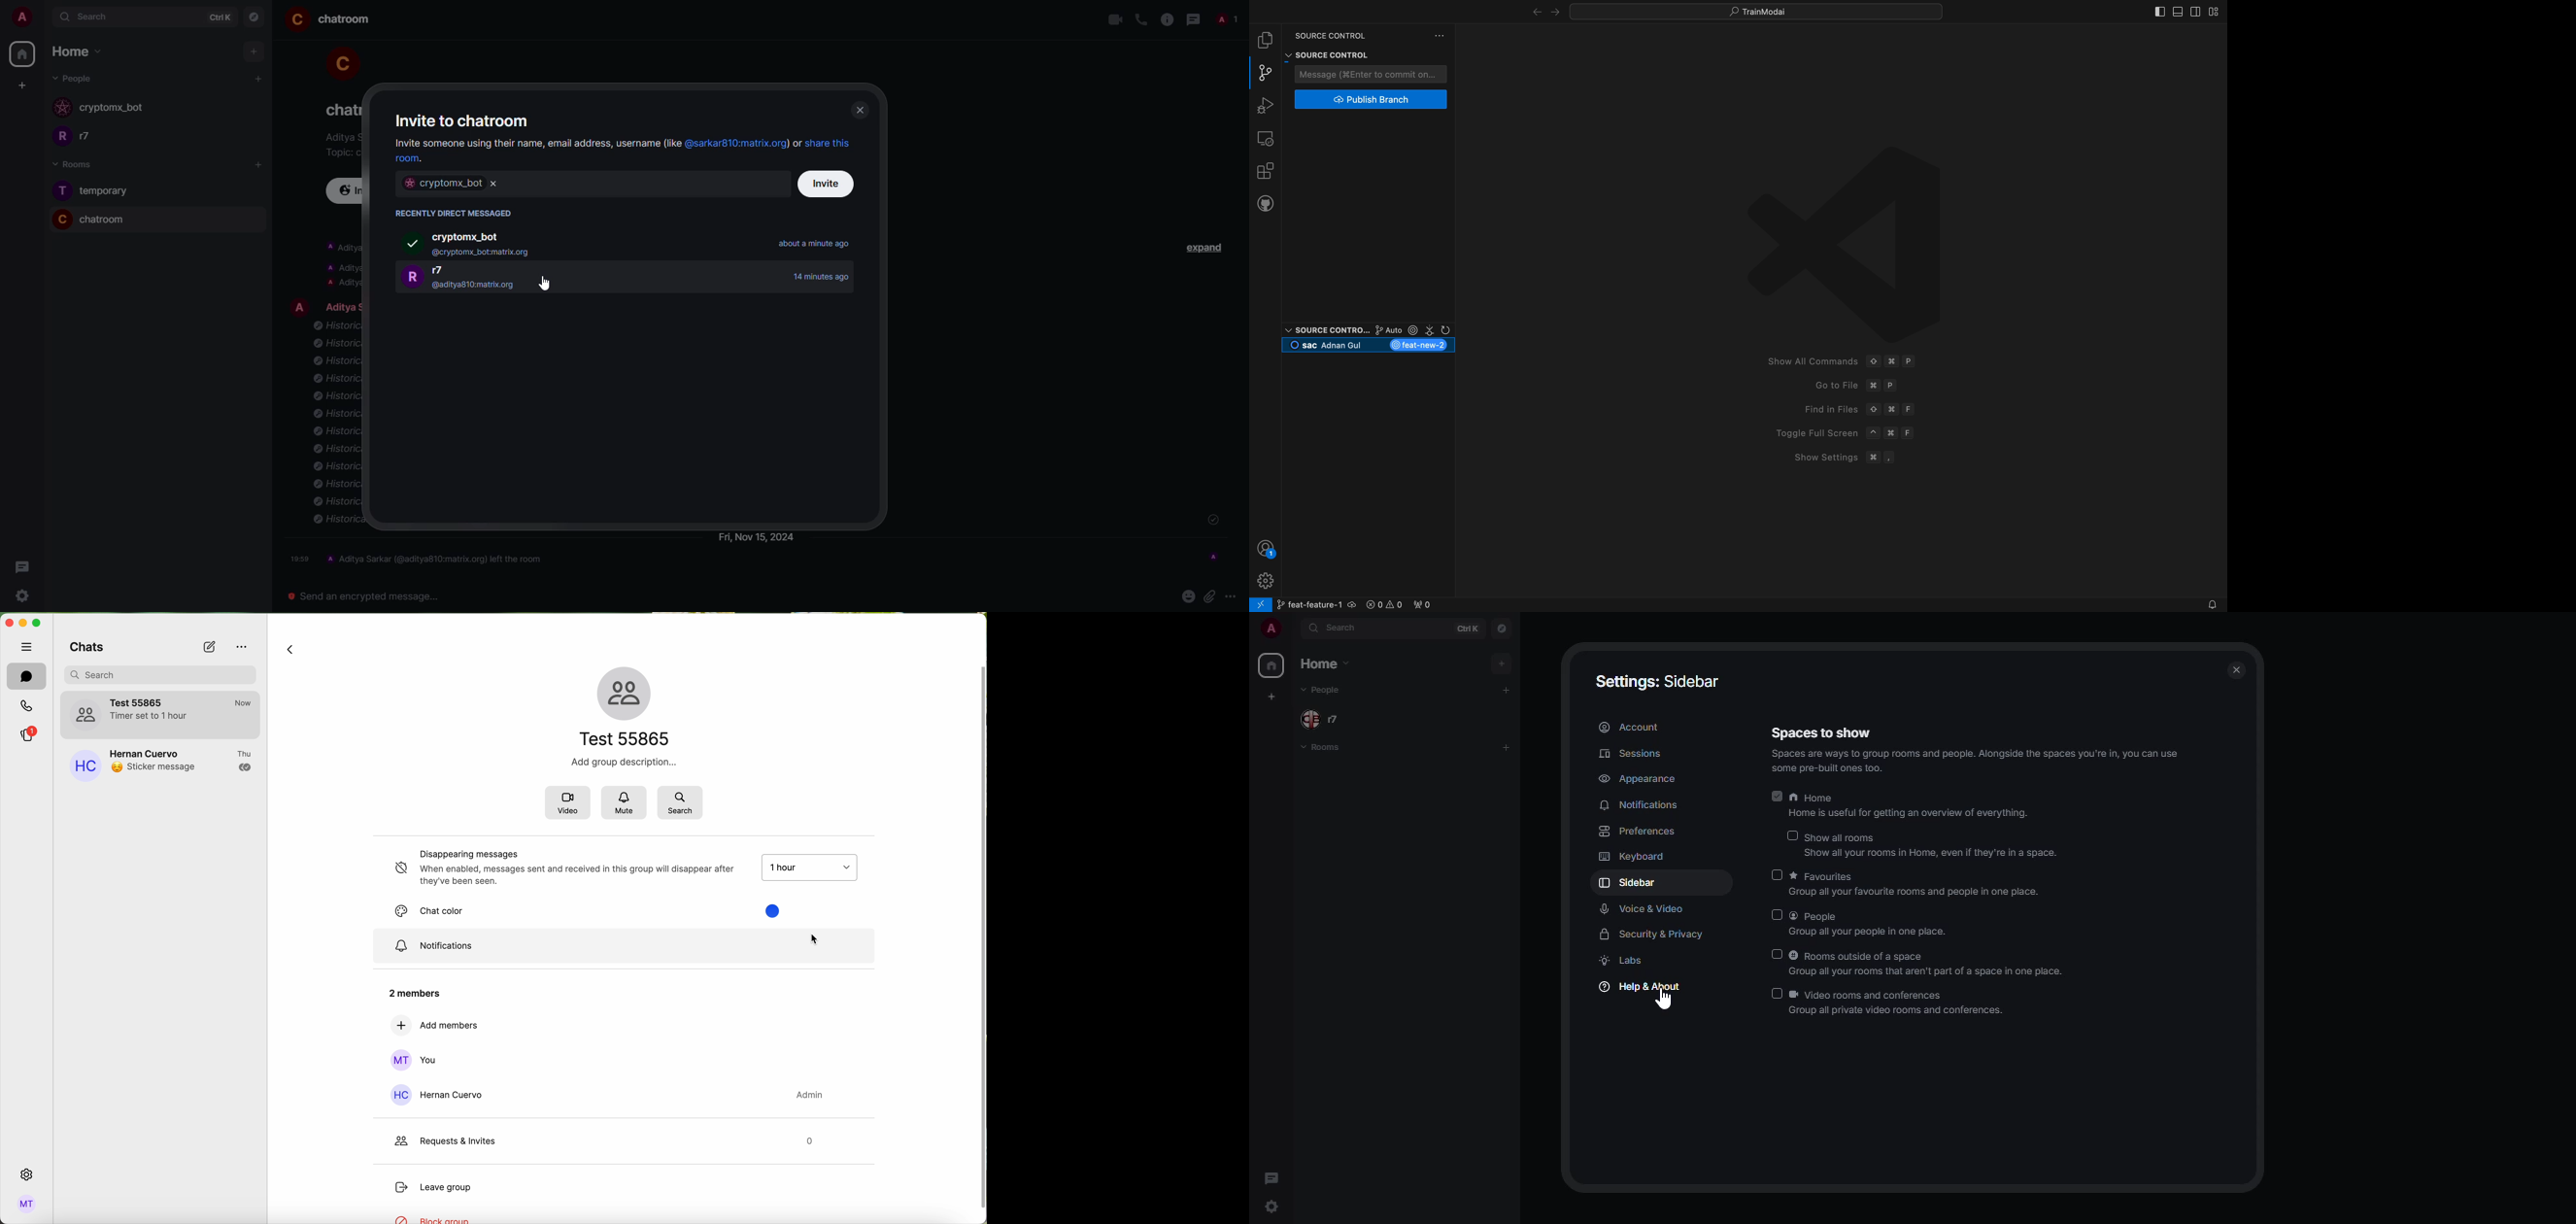 The width and height of the screenshot is (2576, 1232). Describe the element at coordinates (535, 143) in the screenshot. I see `invite share` at that location.